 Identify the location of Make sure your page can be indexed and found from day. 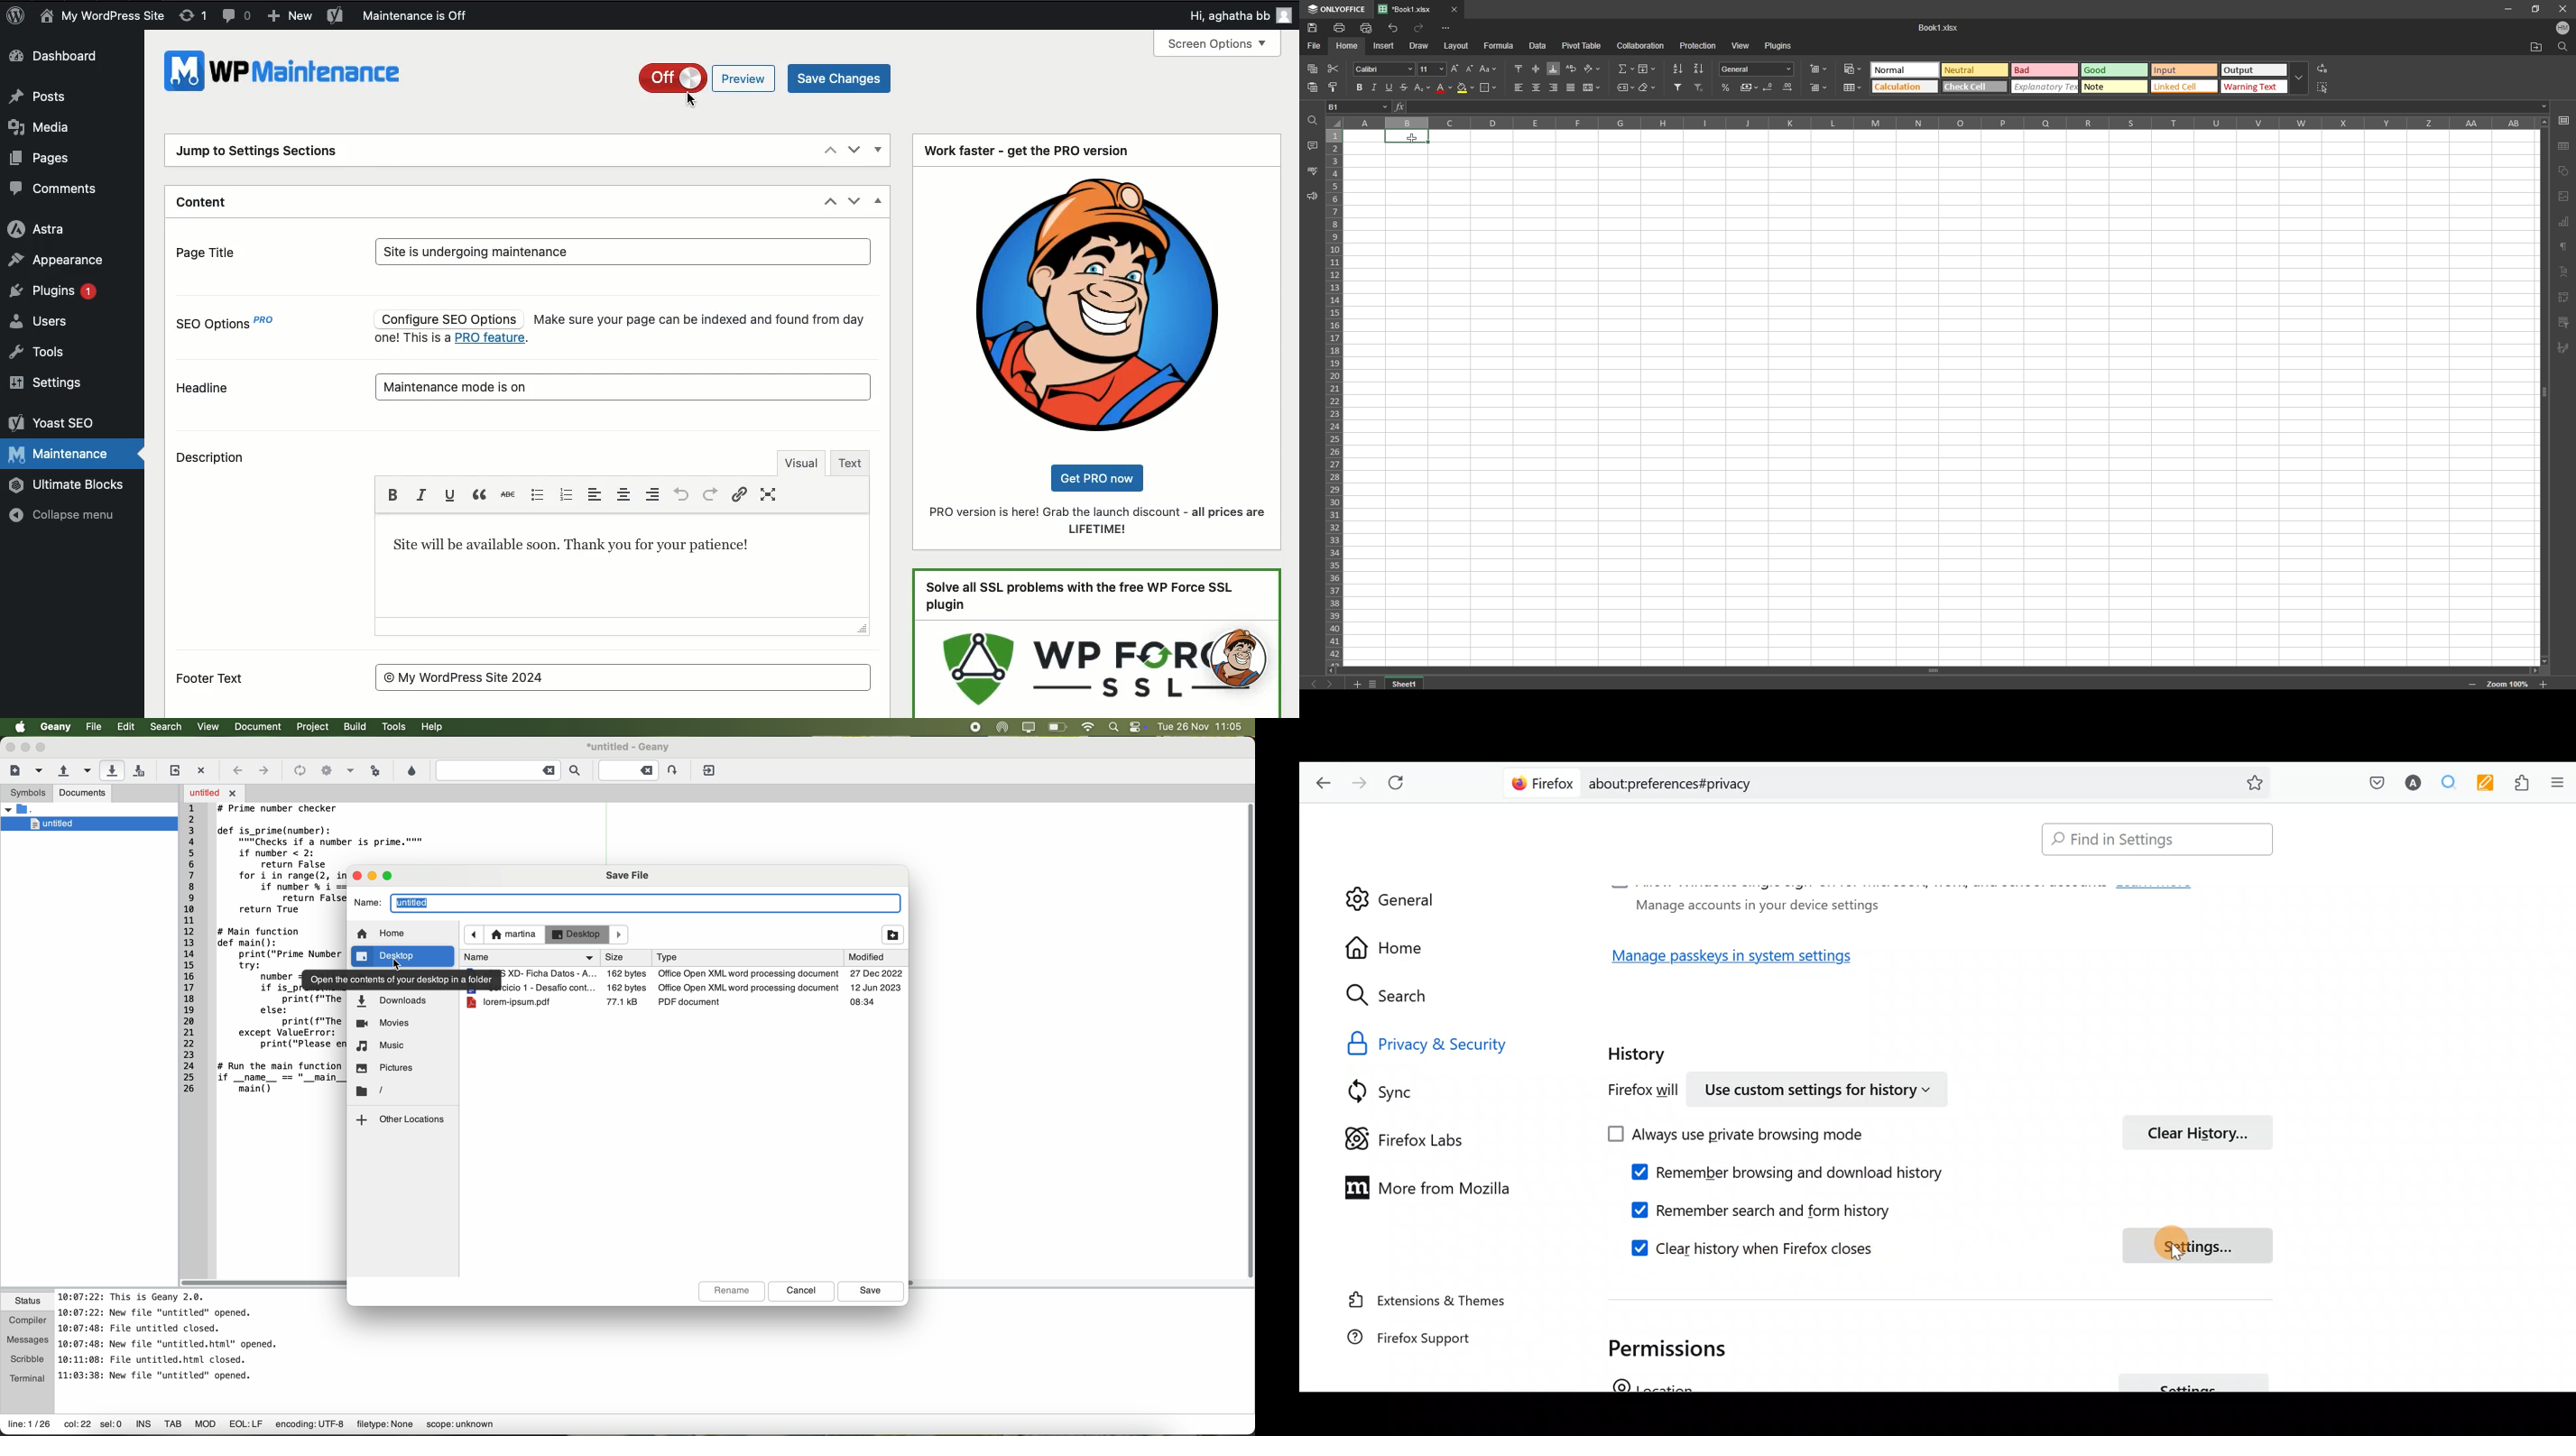
(699, 319).